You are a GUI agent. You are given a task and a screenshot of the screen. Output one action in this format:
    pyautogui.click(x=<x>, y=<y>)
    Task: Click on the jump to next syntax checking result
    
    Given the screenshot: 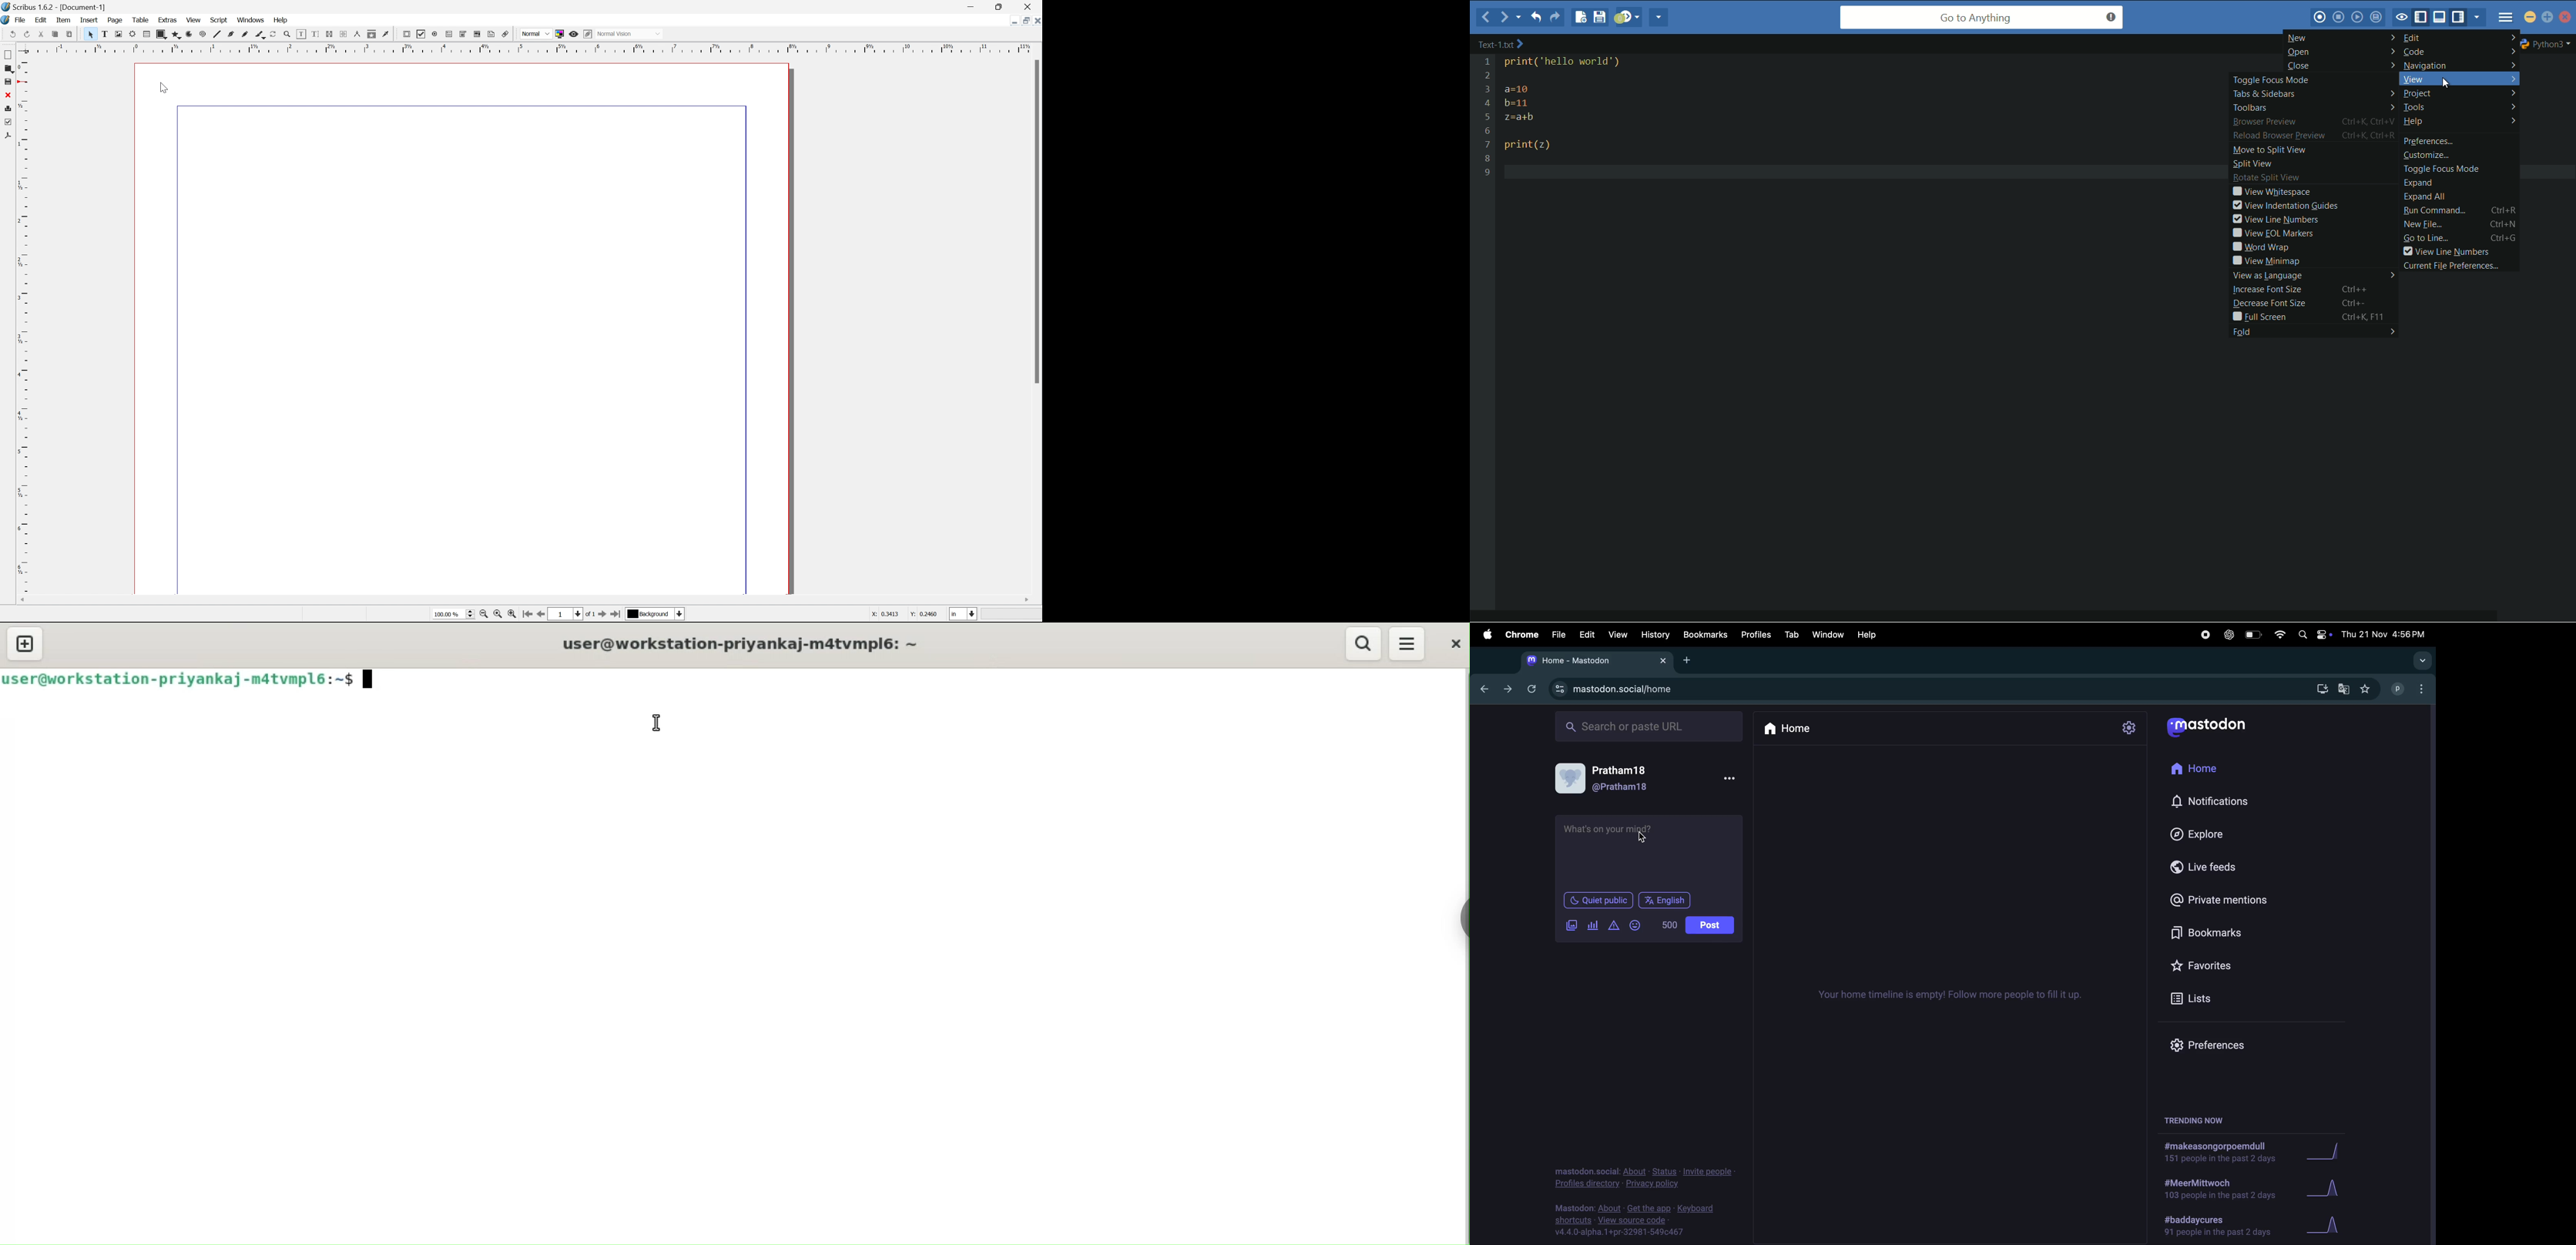 What is the action you would take?
    pyautogui.click(x=1628, y=18)
    